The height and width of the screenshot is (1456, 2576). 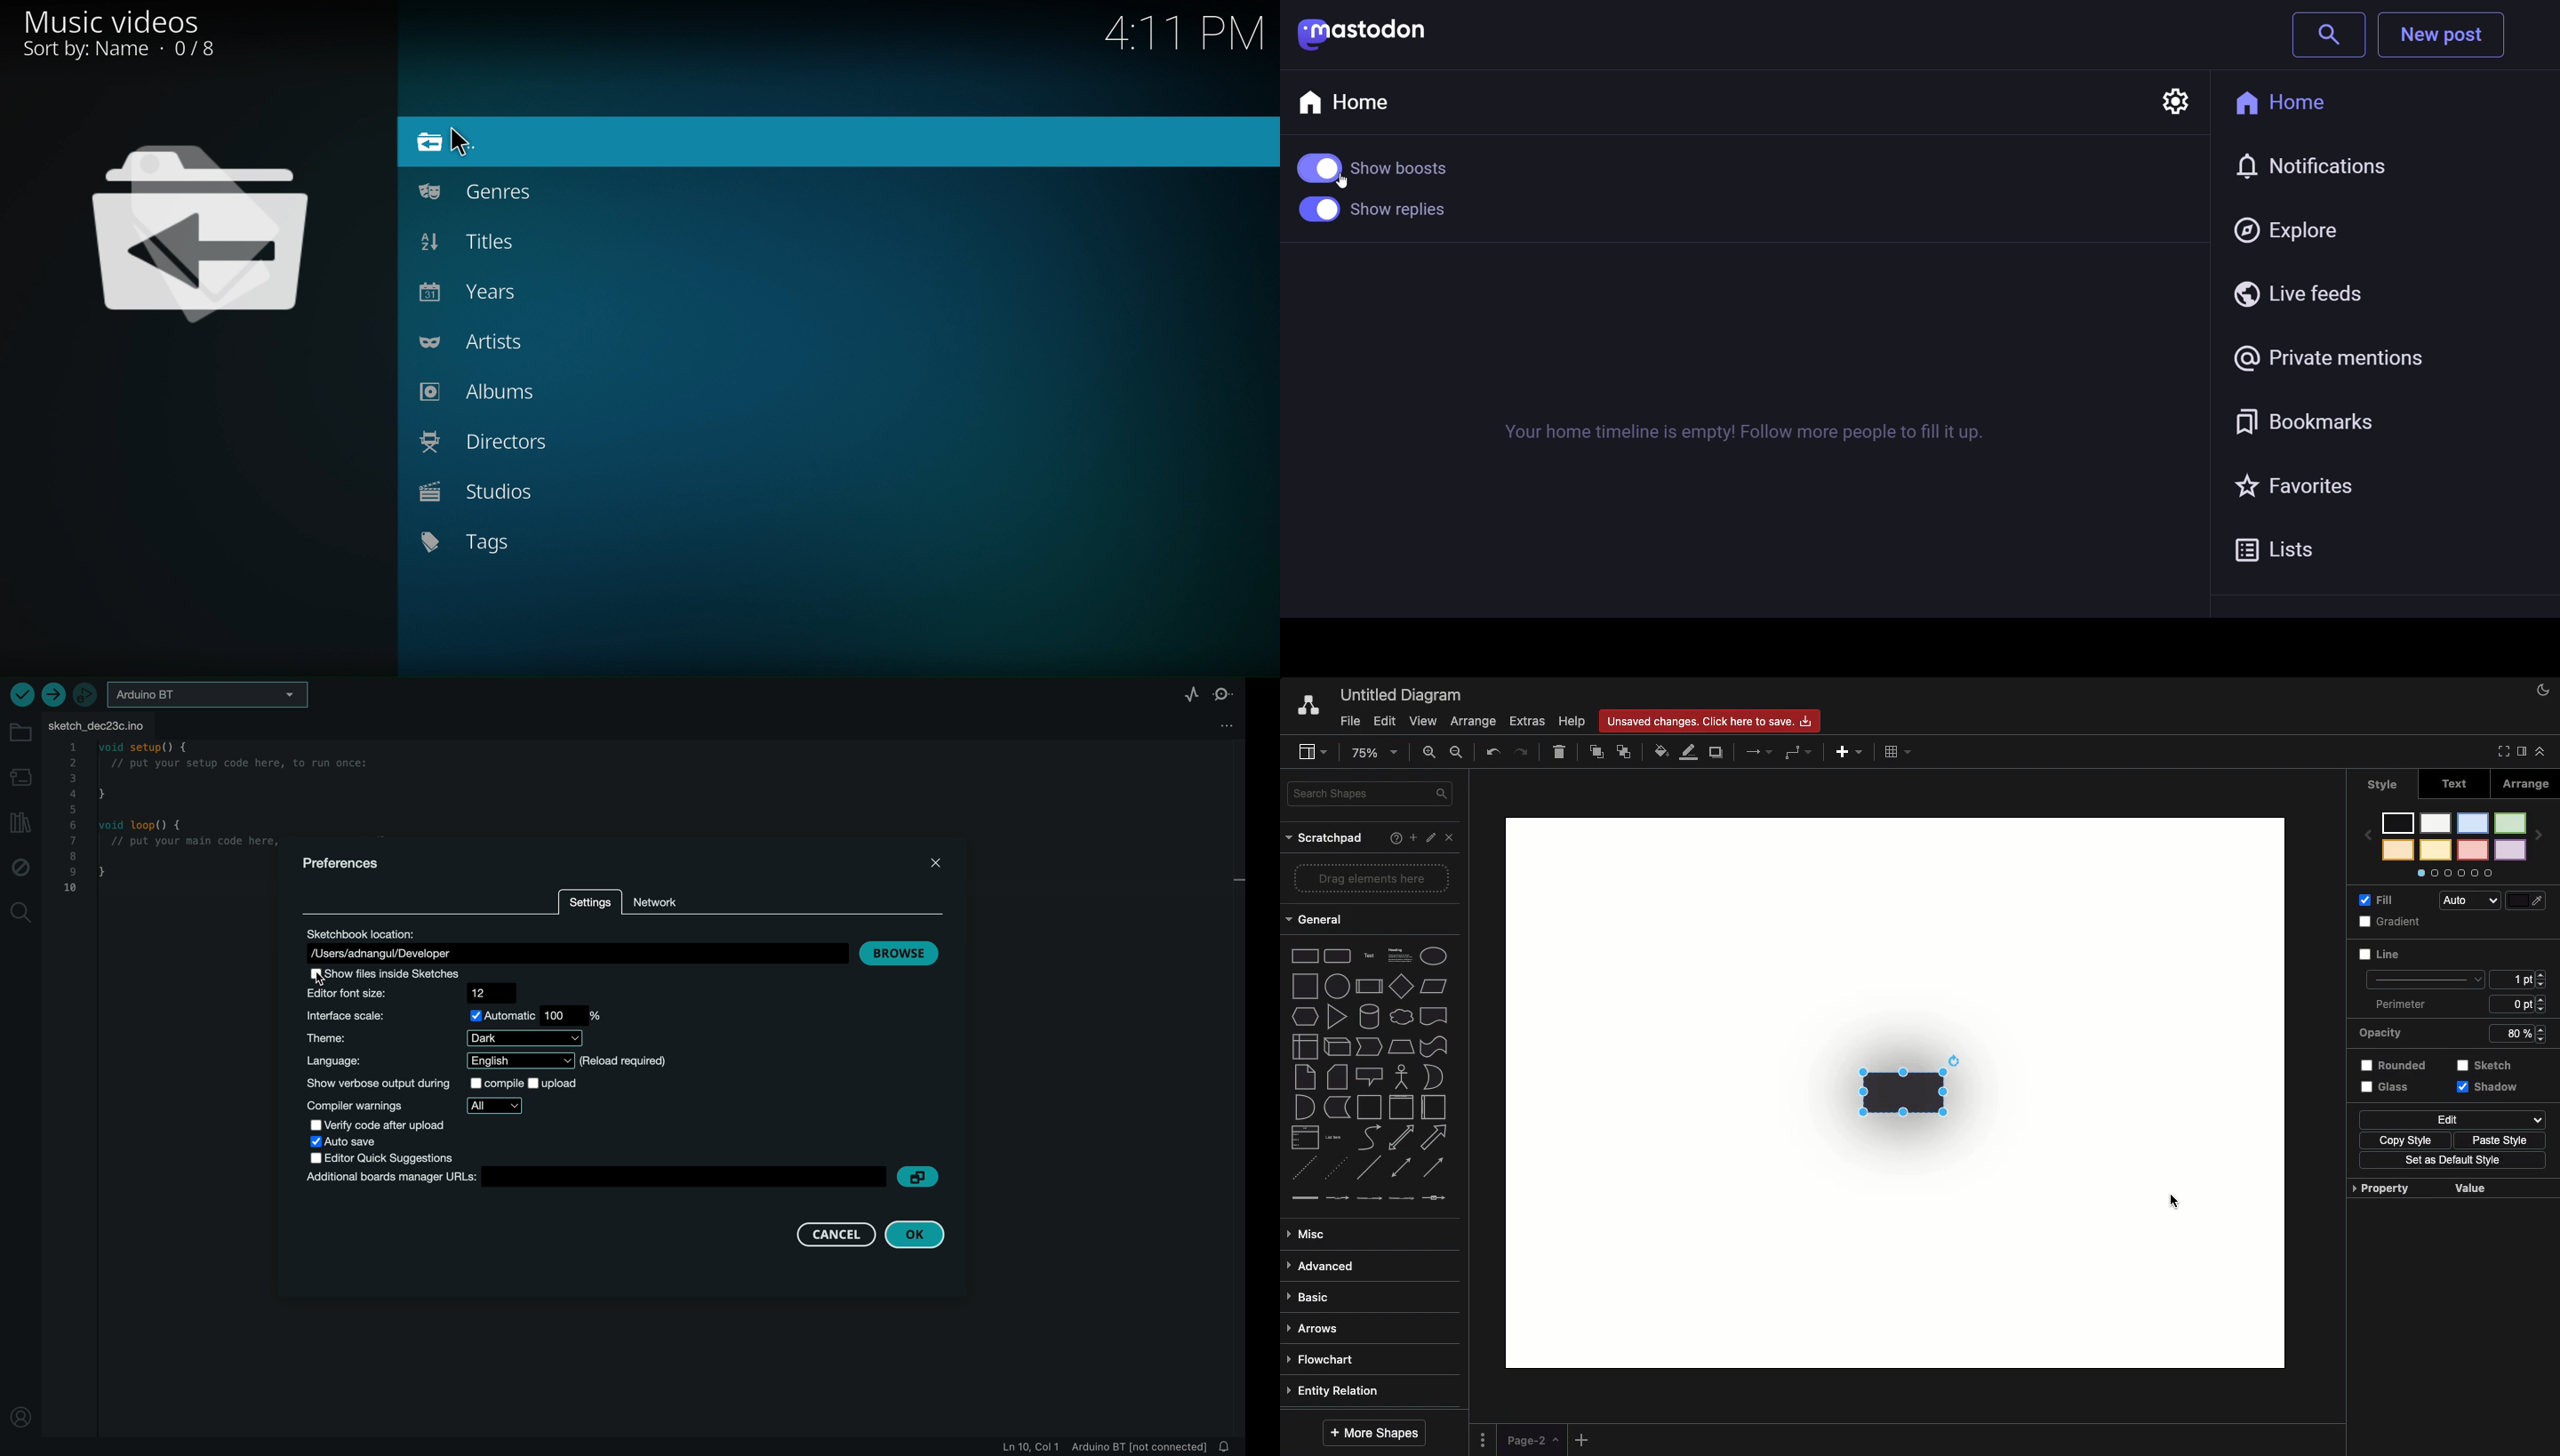 What do you see at coordinates (387, 1126) in the screenshot?
I see `verify code` at bounding box center [387, 1126].